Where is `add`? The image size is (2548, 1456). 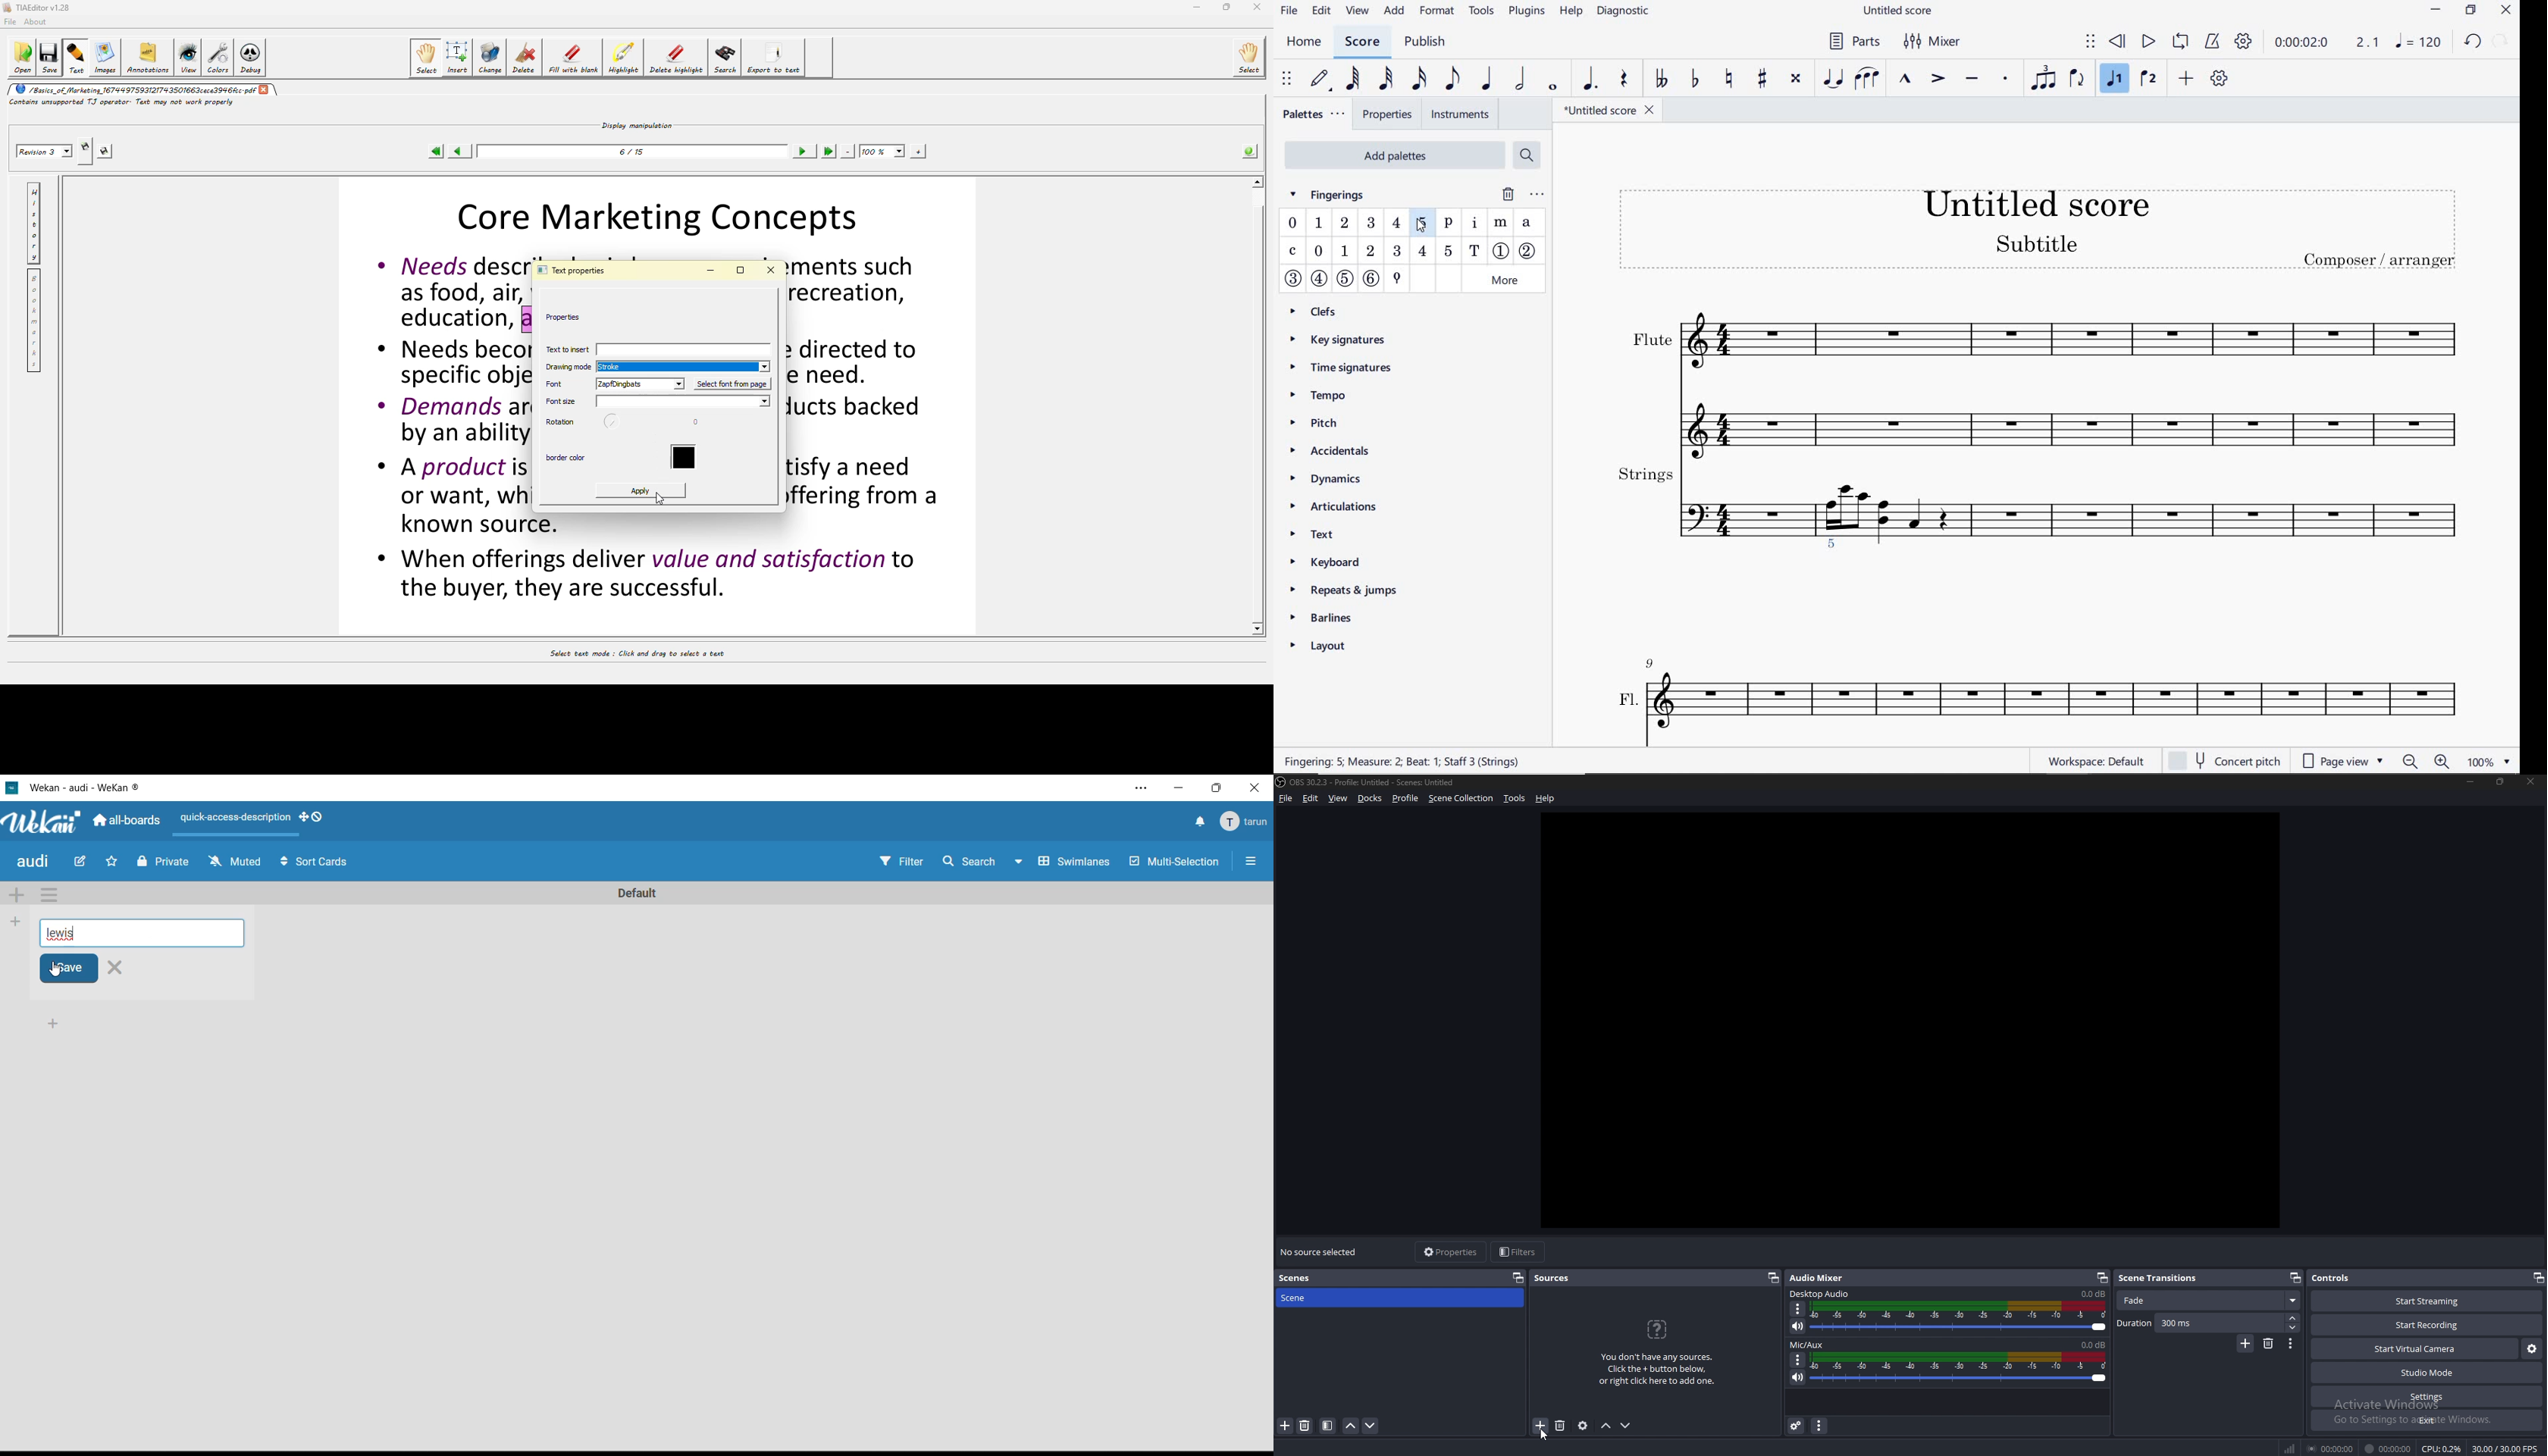 add is located at coordinates (1395, 12).